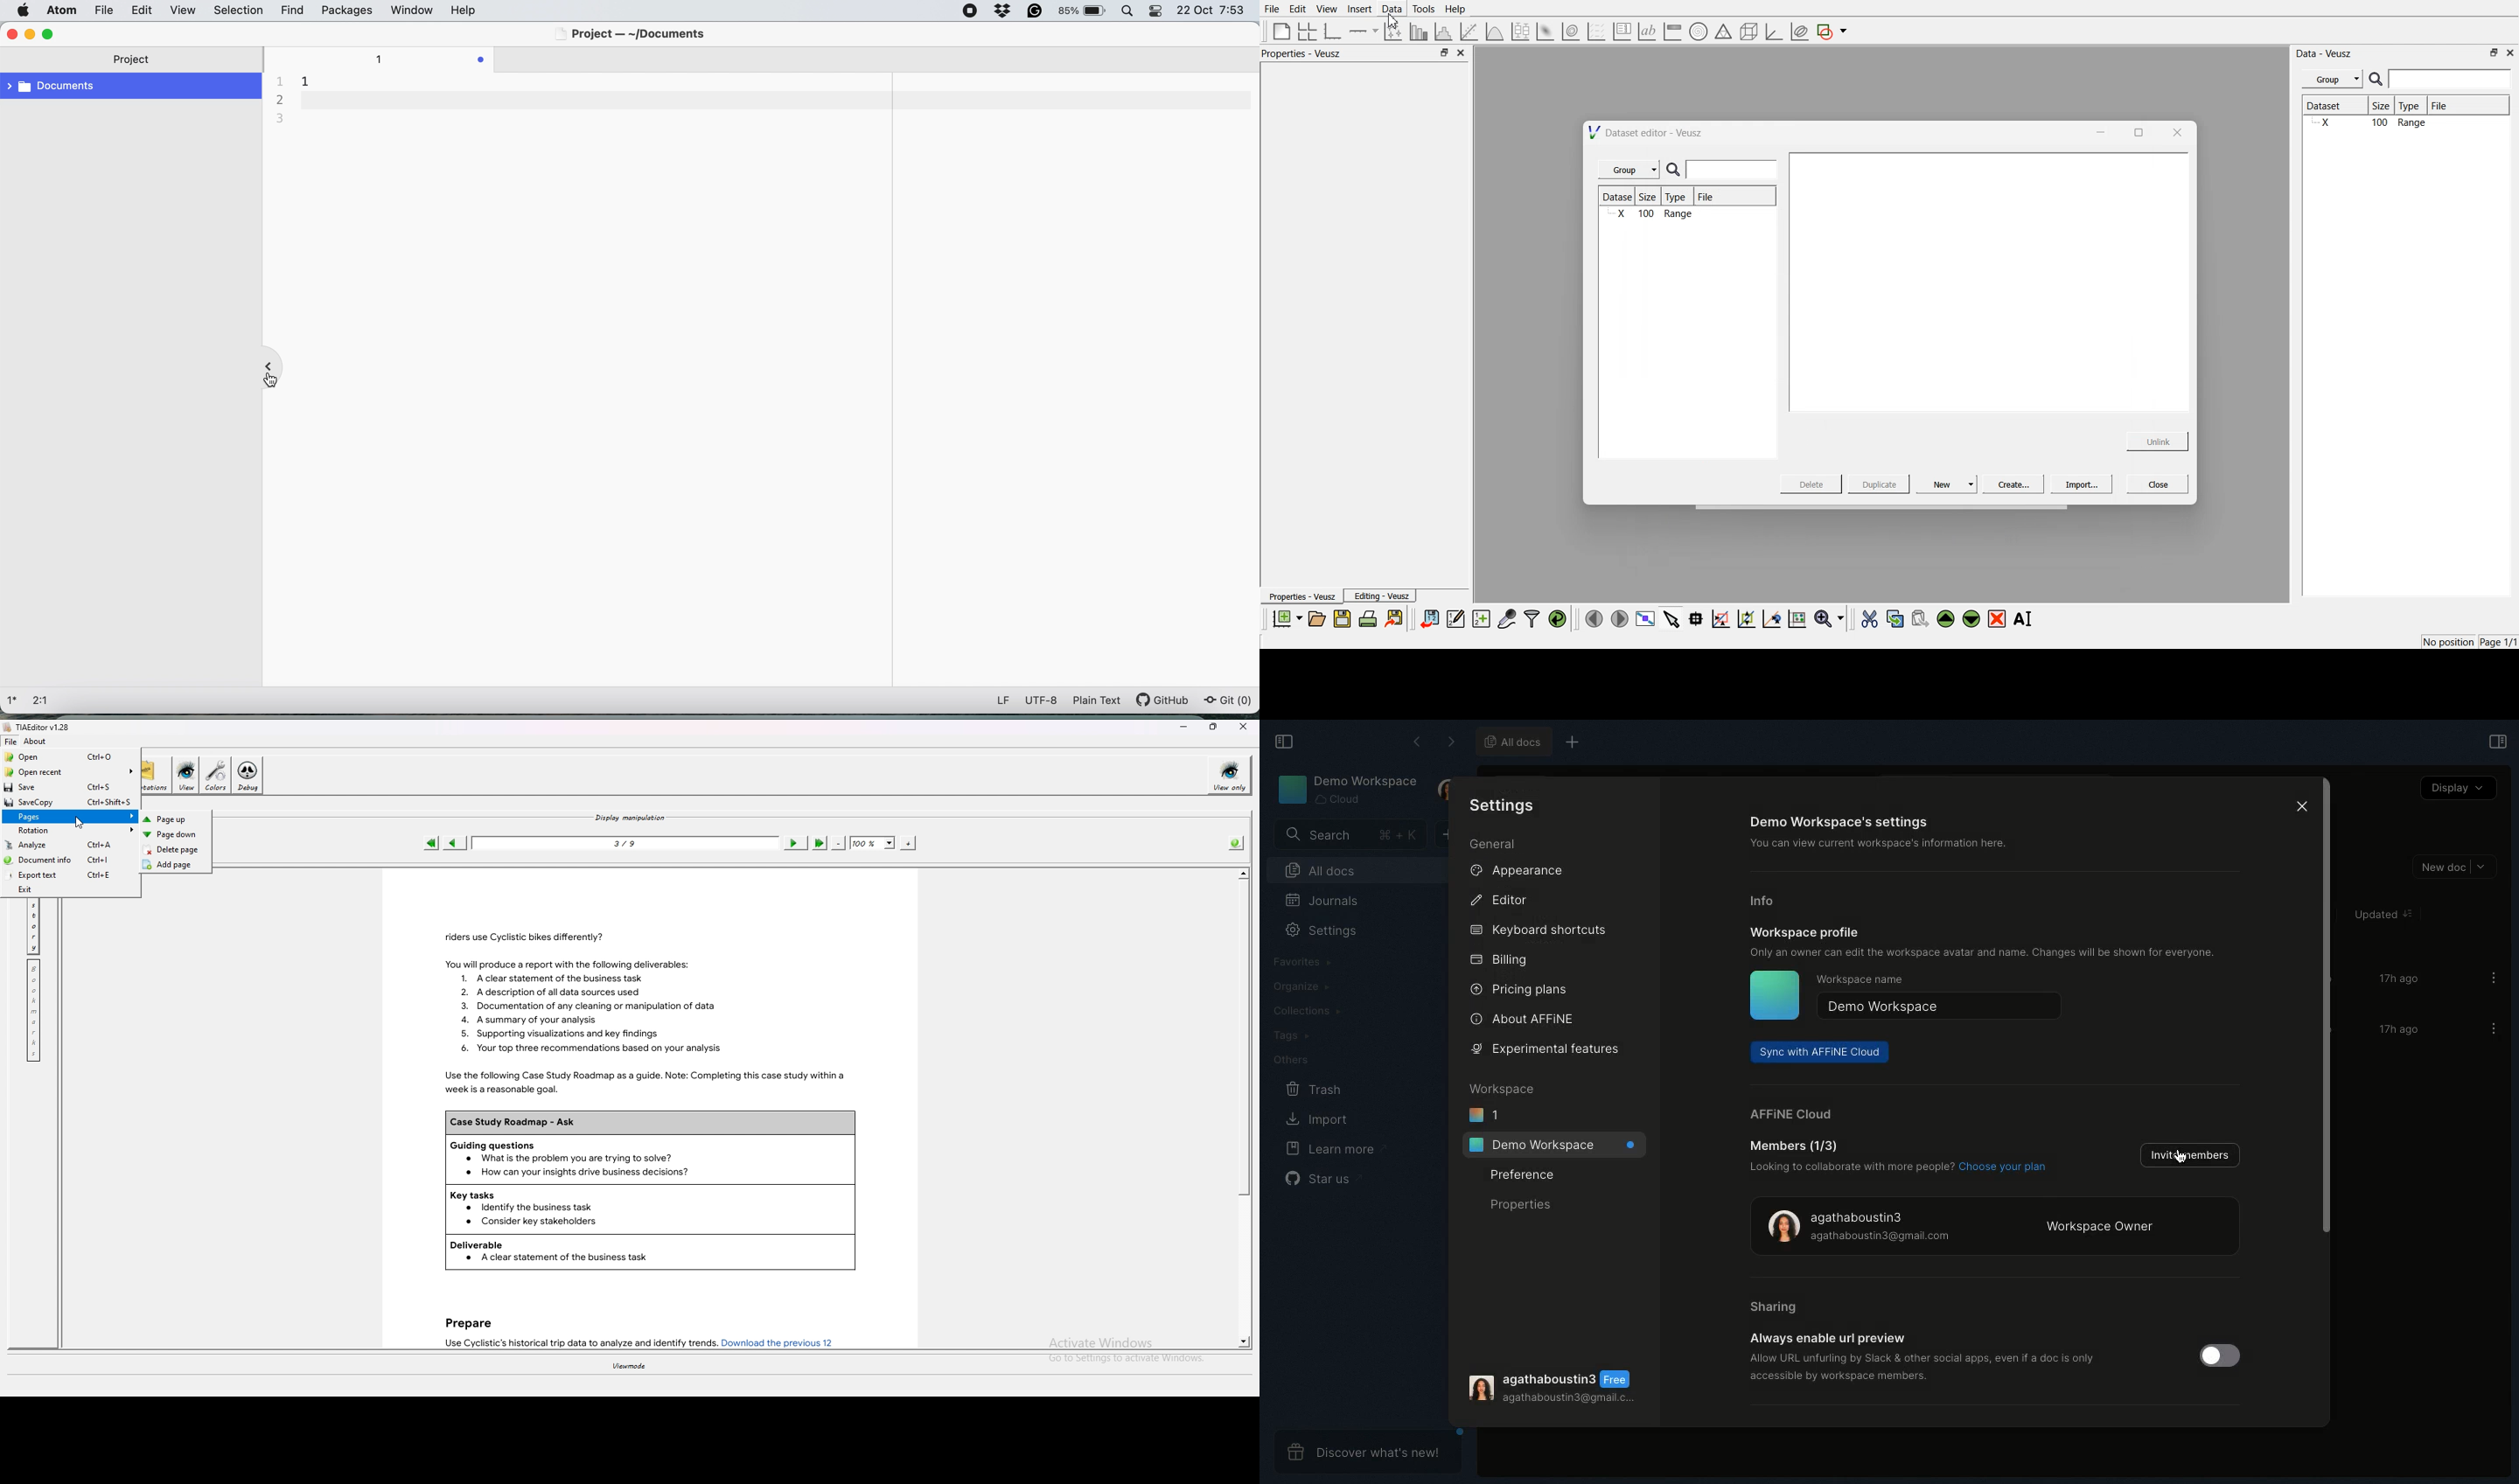  Describe the element at coordinates (2158, 440) in the screenshot. I see `Unlink` at that location.